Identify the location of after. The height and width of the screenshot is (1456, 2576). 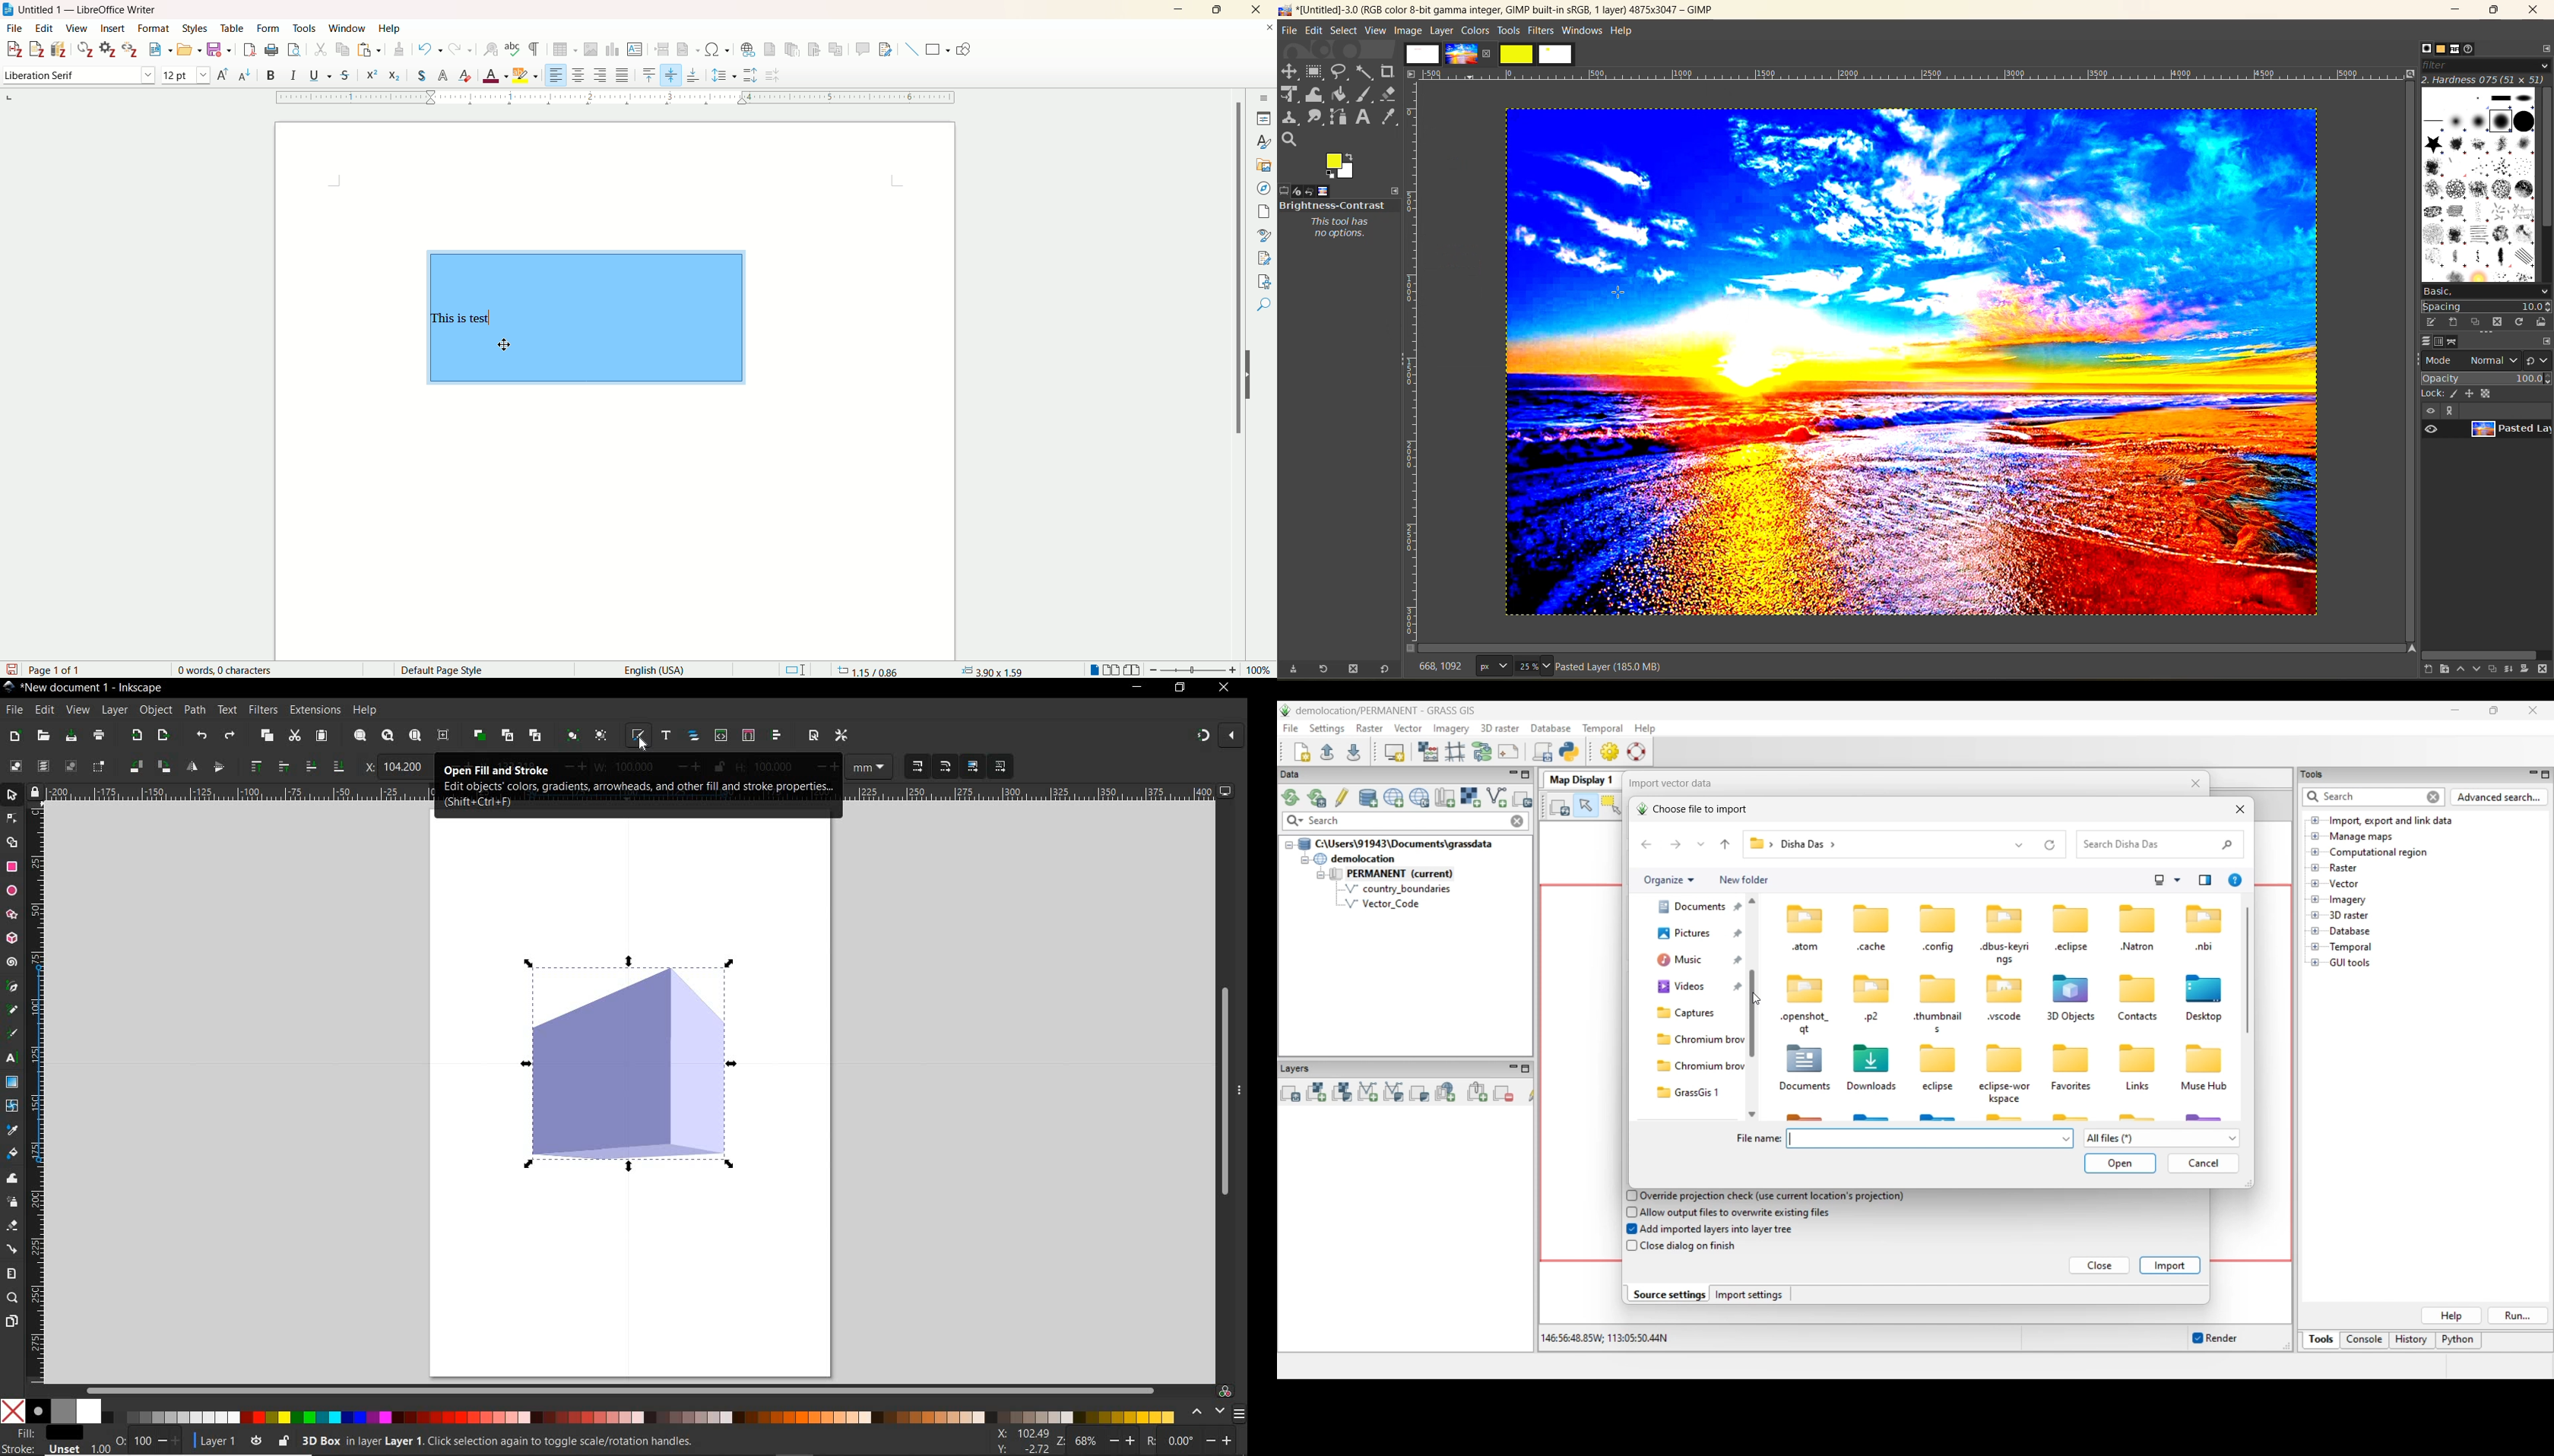
(138, 76).